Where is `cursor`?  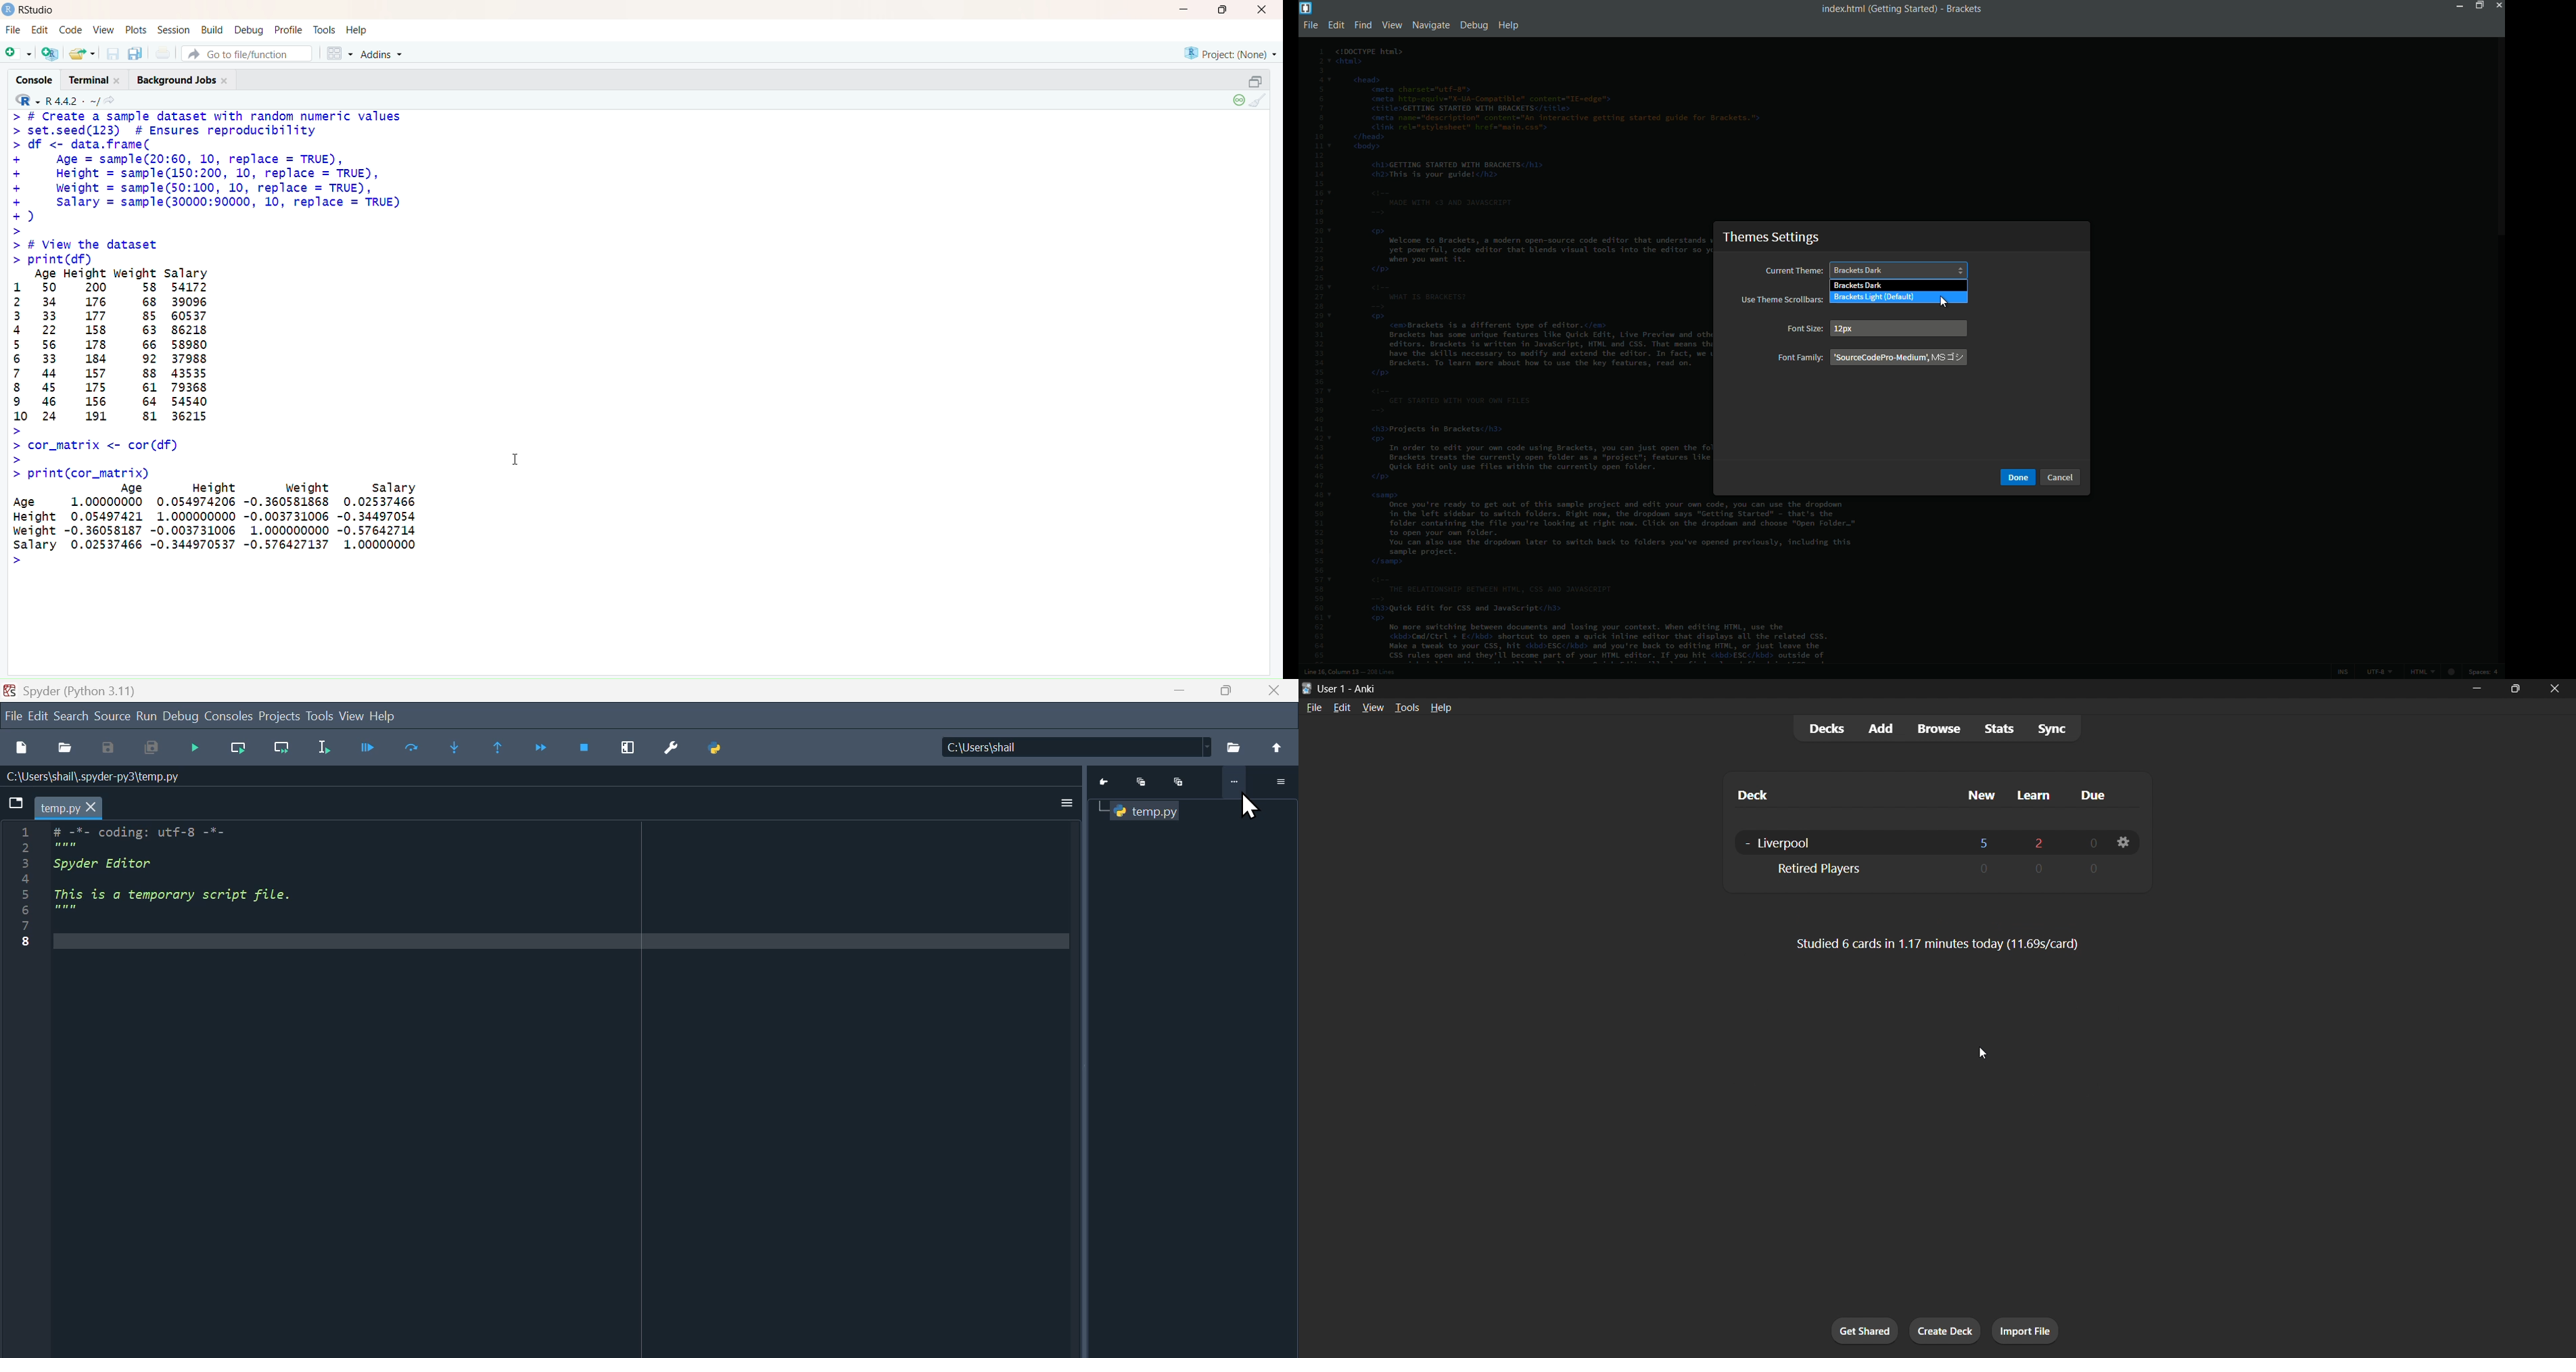 cursor is located at coordinates (1981, 1050).